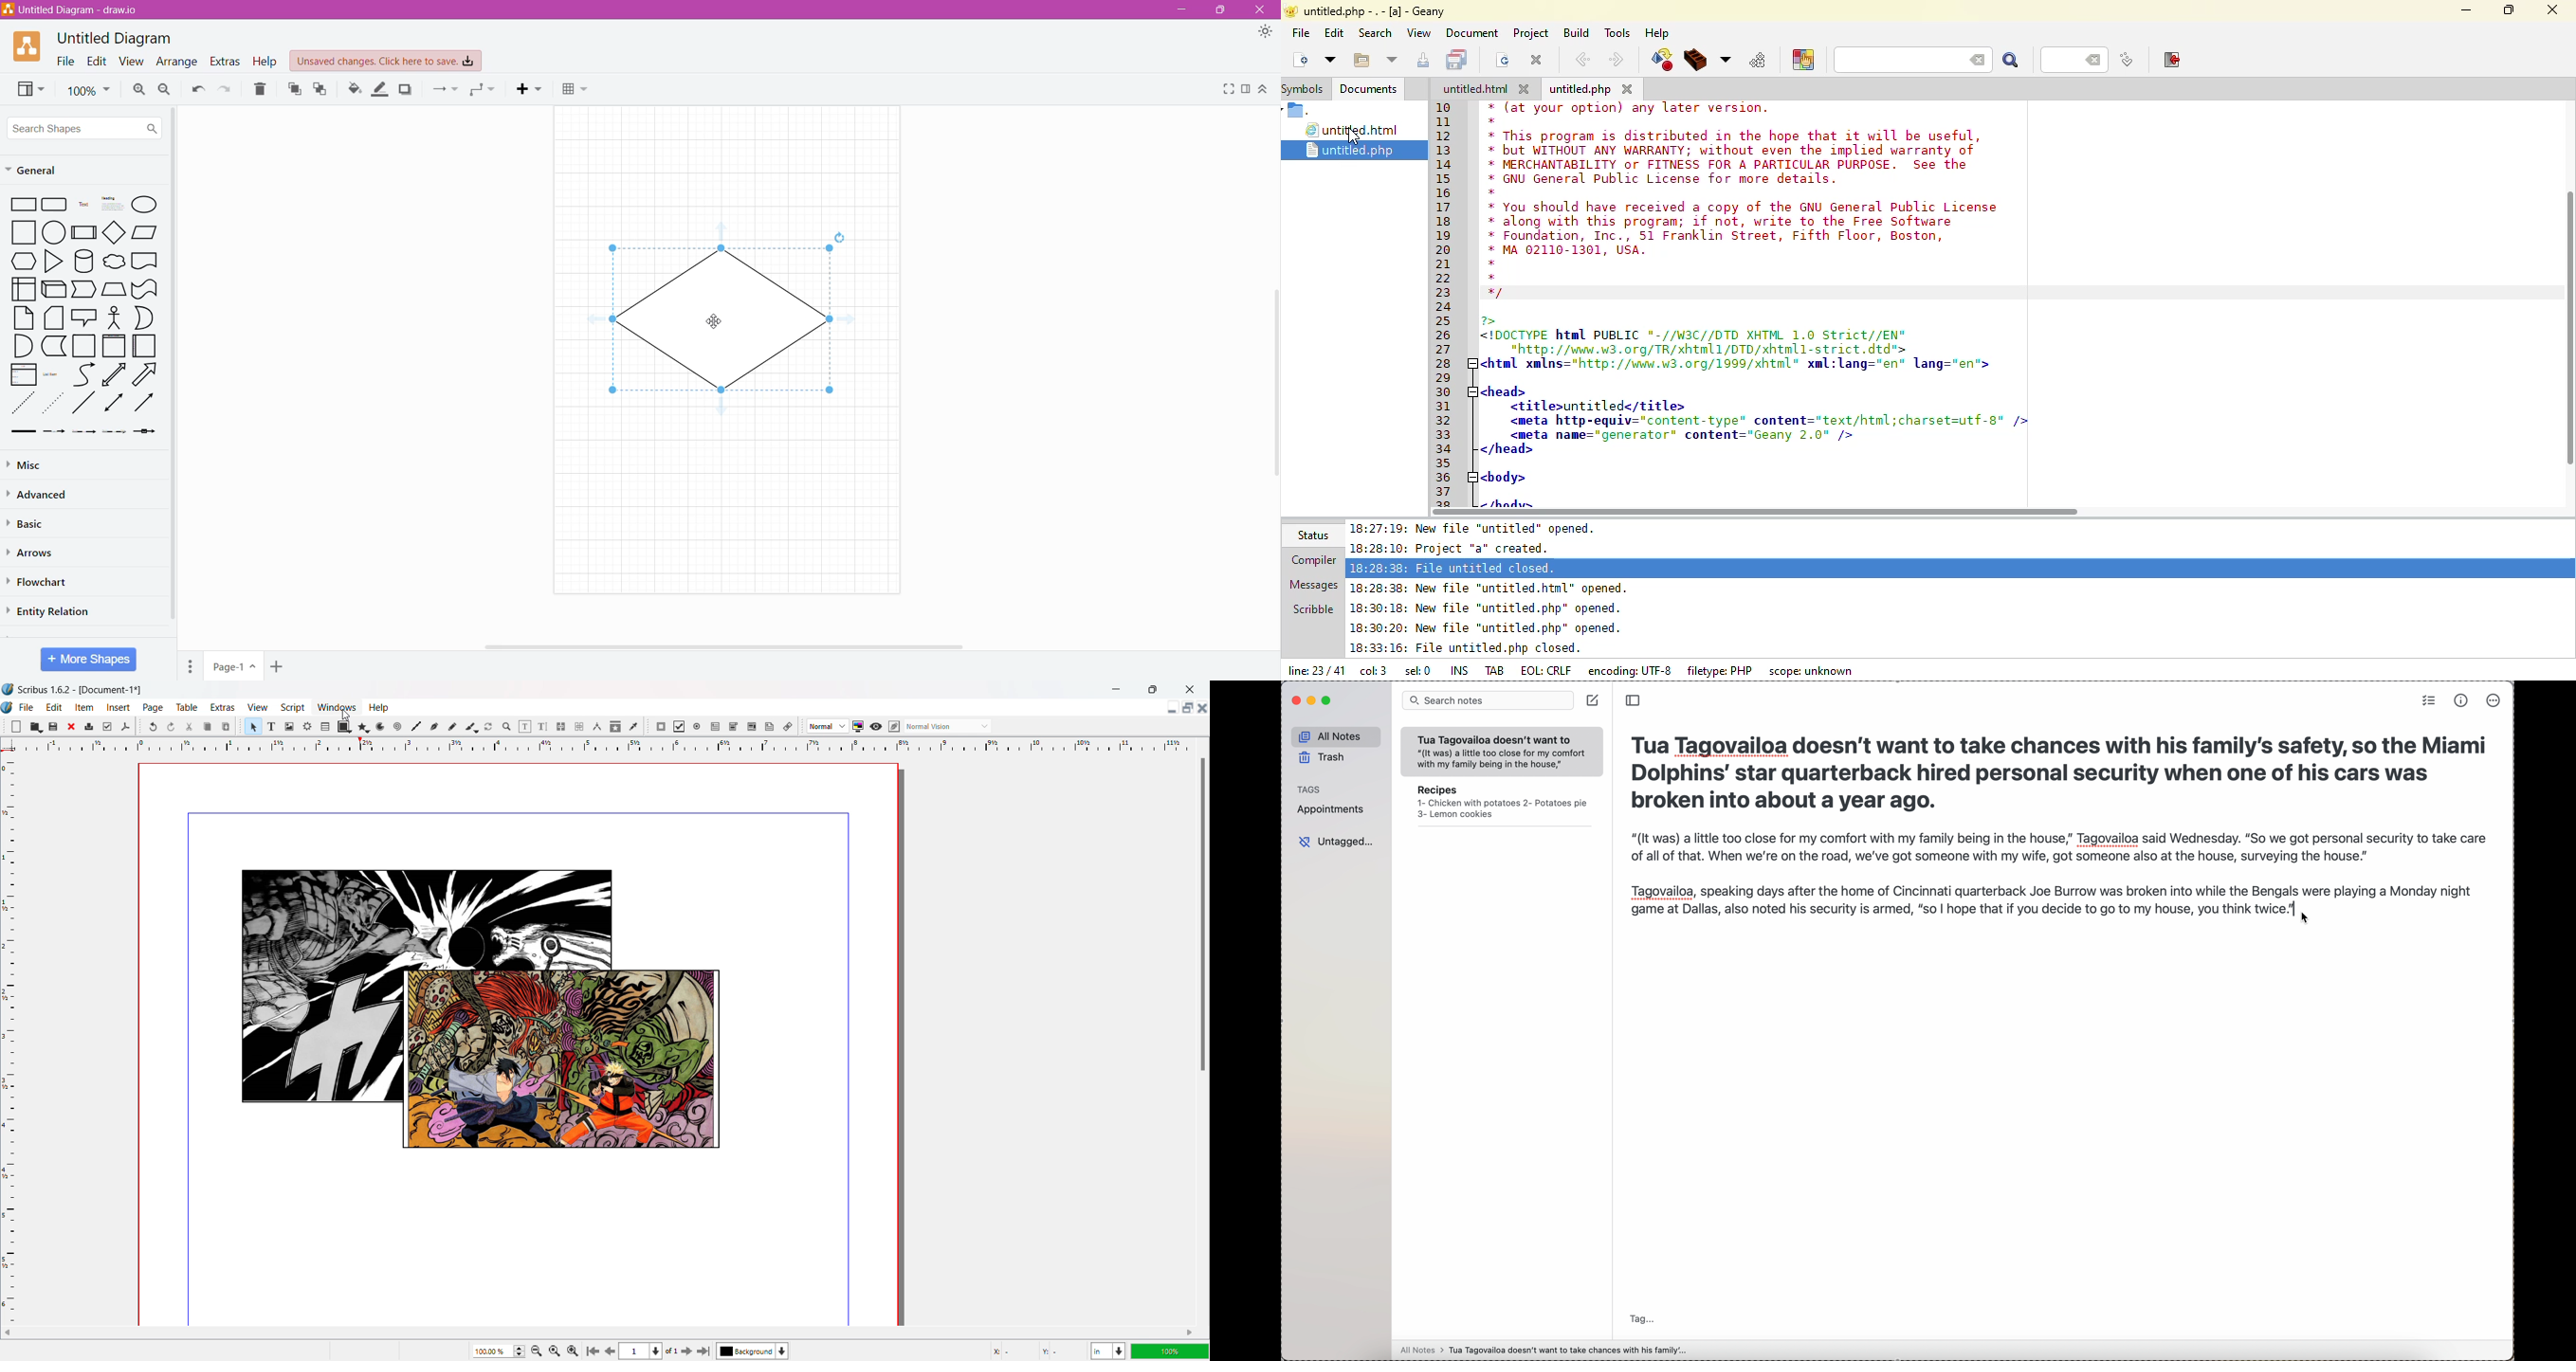  Describe the element at coordinates (1422, 60) in the screenshot. I see `save current fle` at that location.